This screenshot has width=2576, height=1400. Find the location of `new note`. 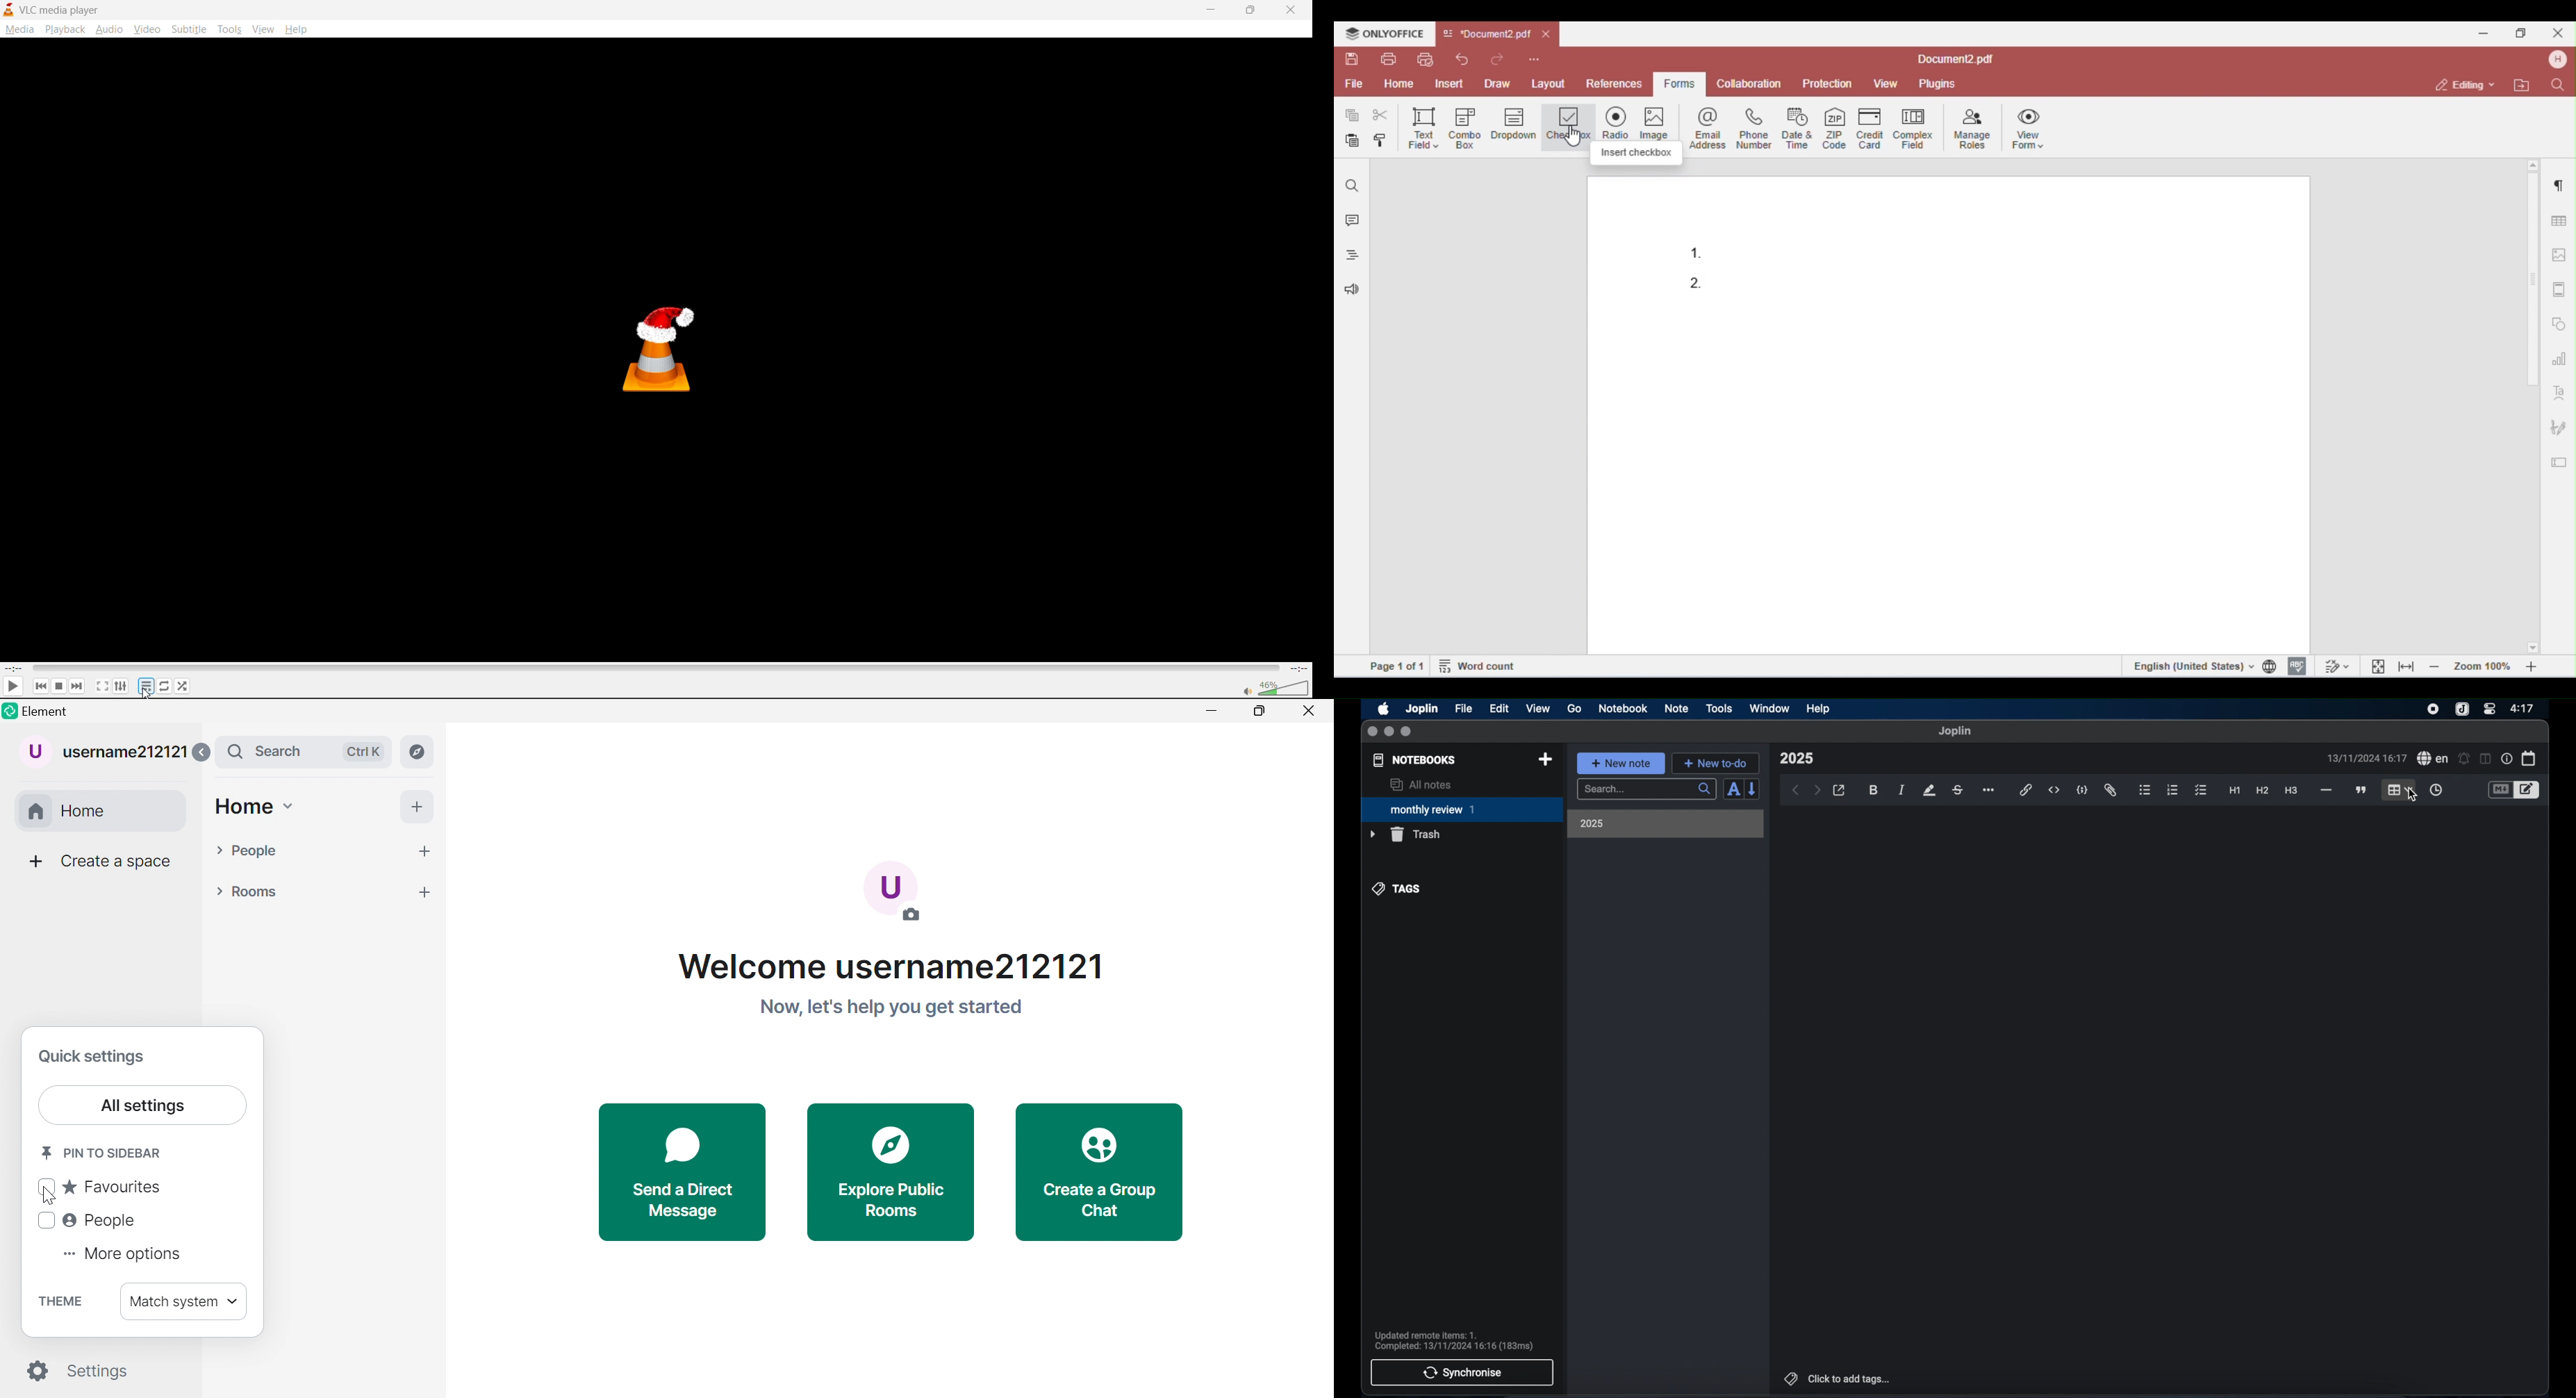

new note is located at coordinates (1621, 763).